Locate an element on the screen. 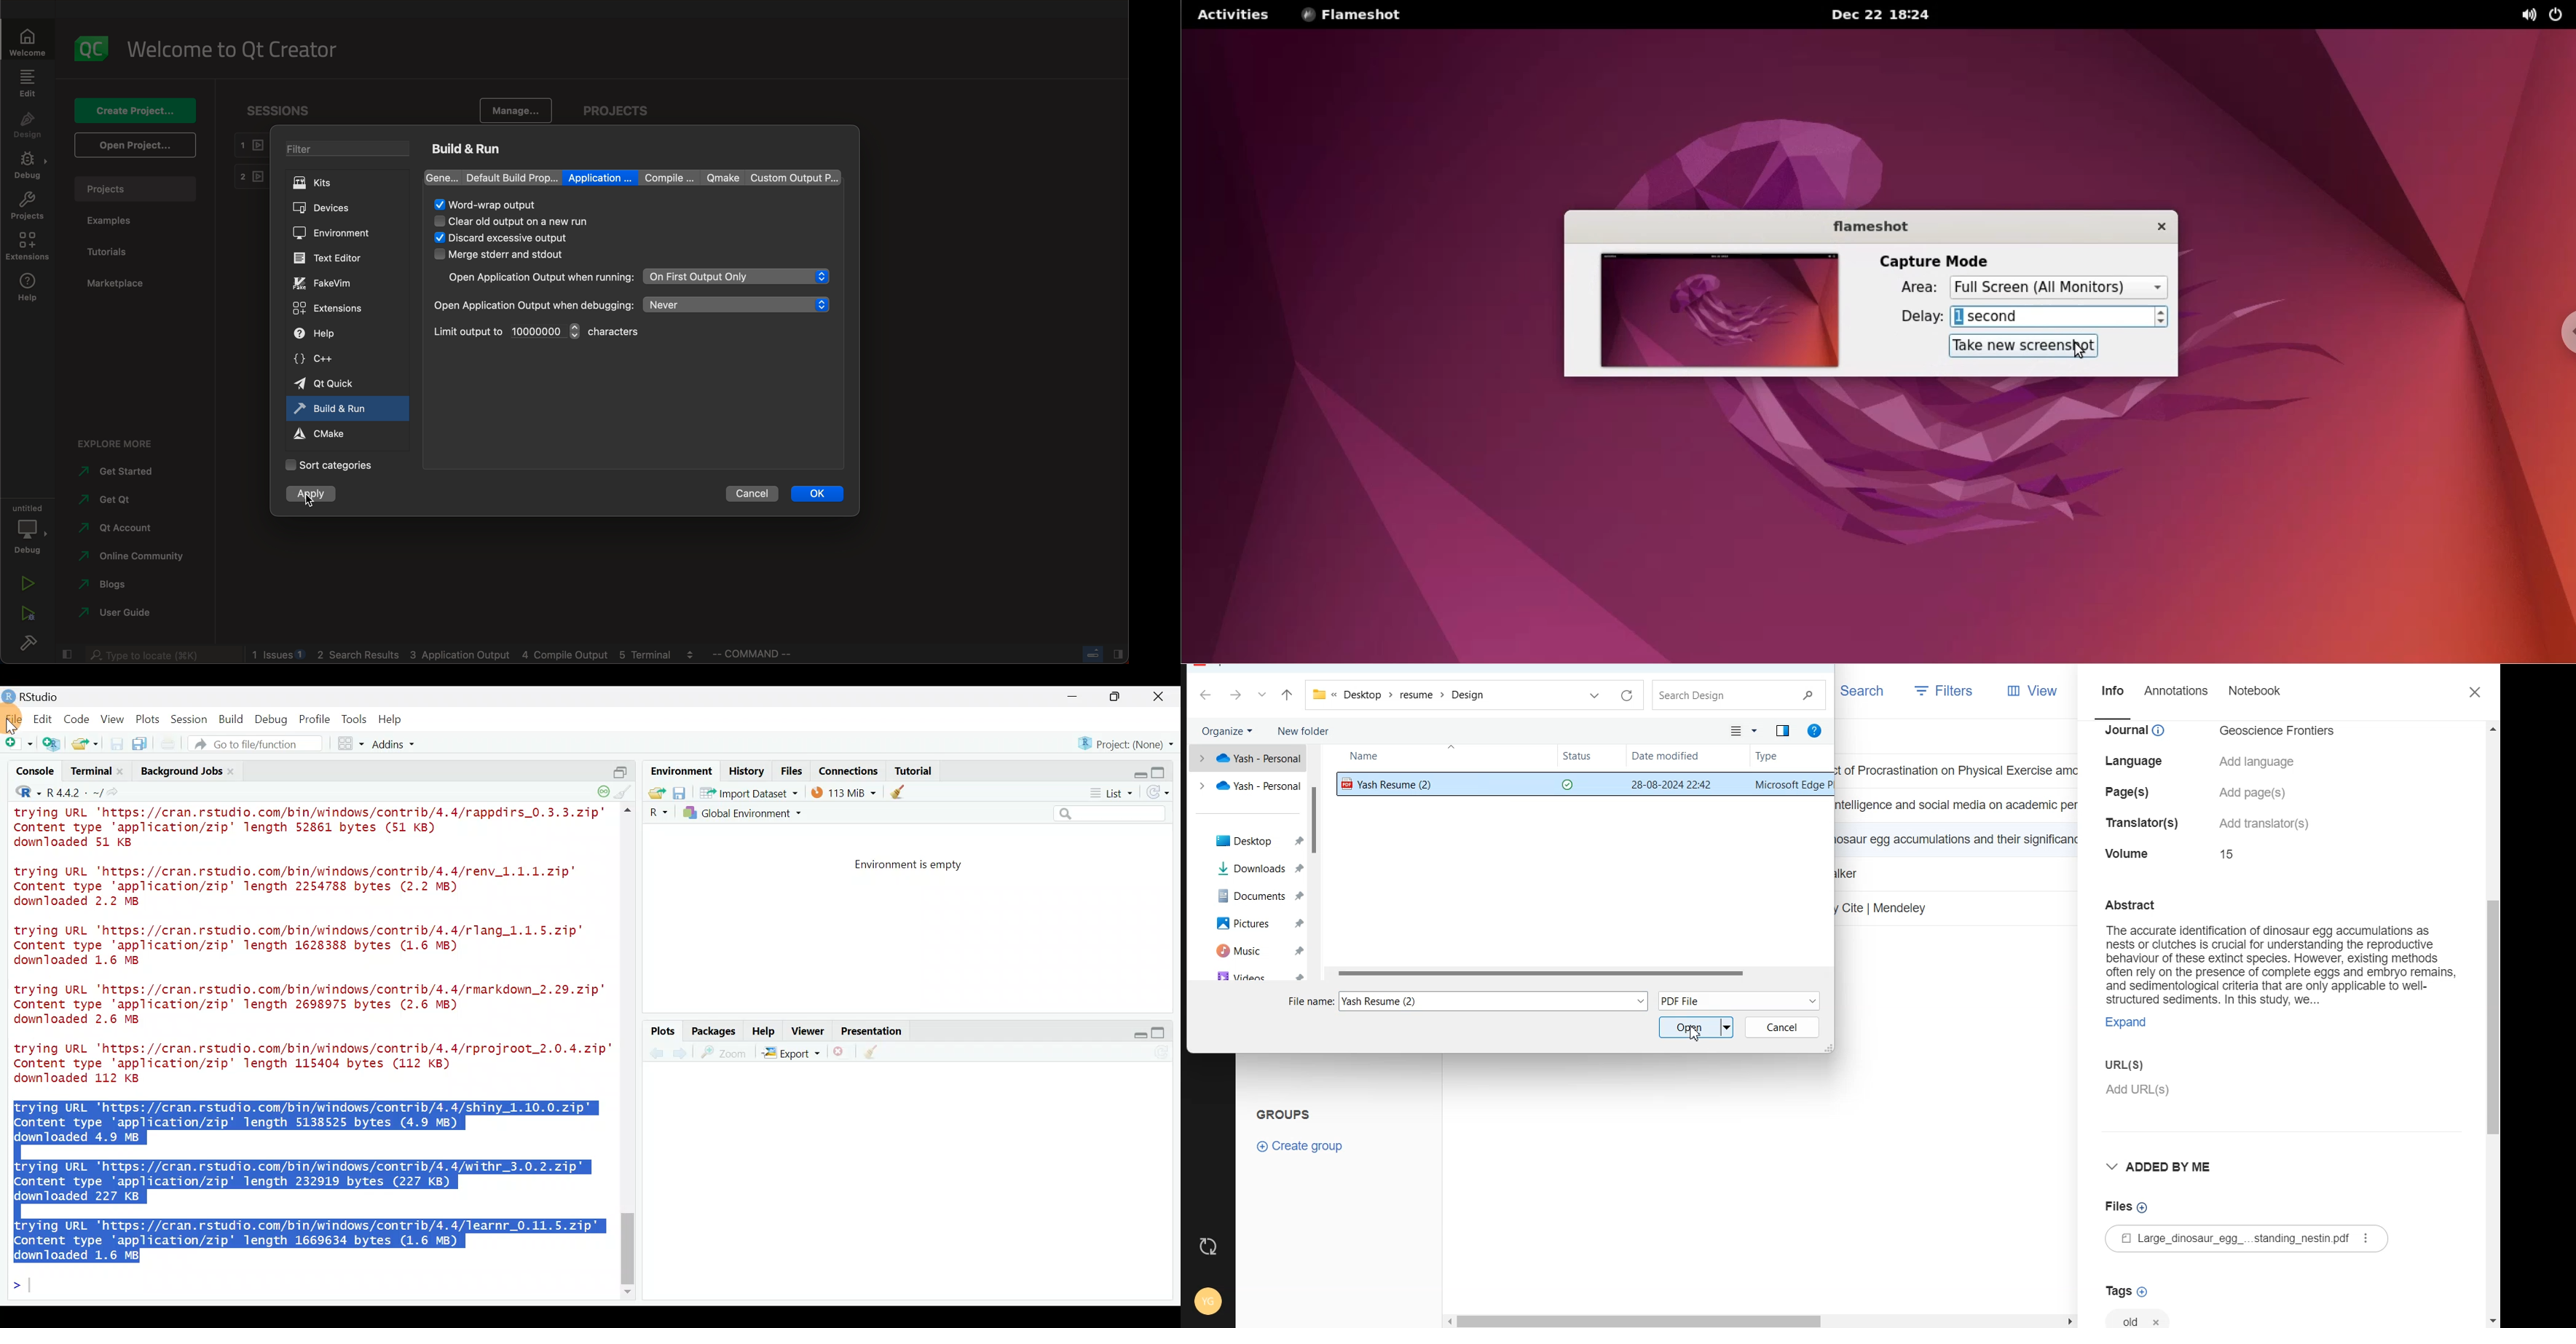 The image size is (2576, 1344). Presentation is located at coordinates (874, 1032).